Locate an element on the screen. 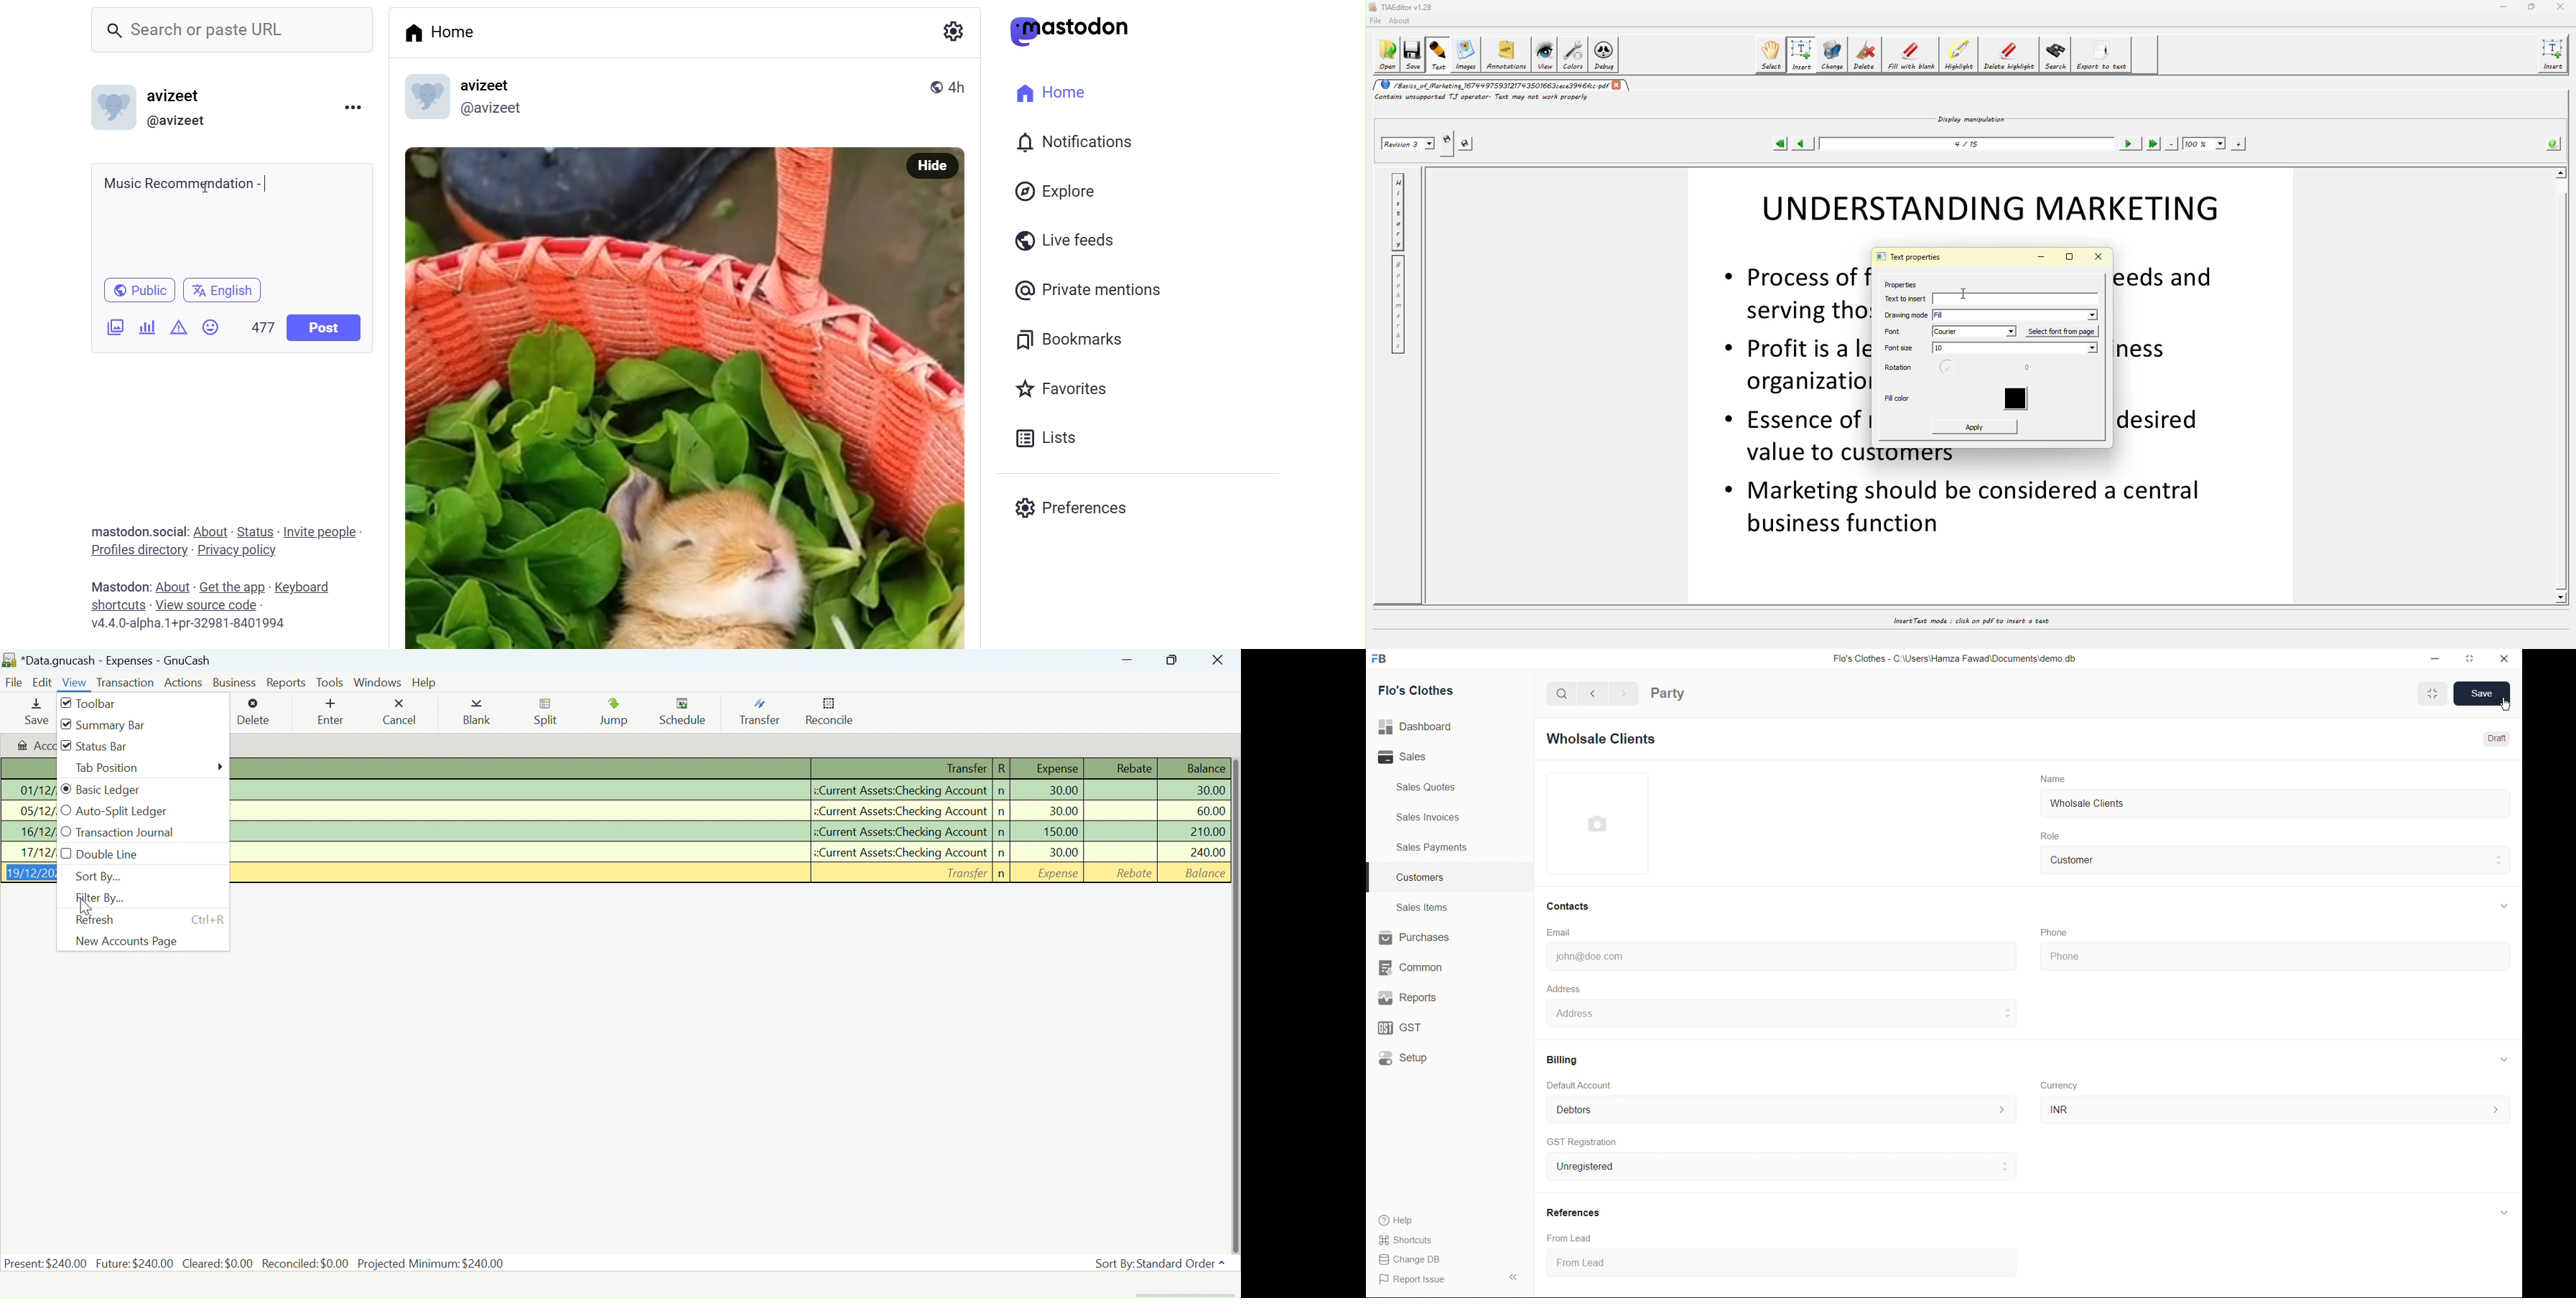 This screenshot has width=2576, height=1316. Email is located at coordinates (1560, 932).